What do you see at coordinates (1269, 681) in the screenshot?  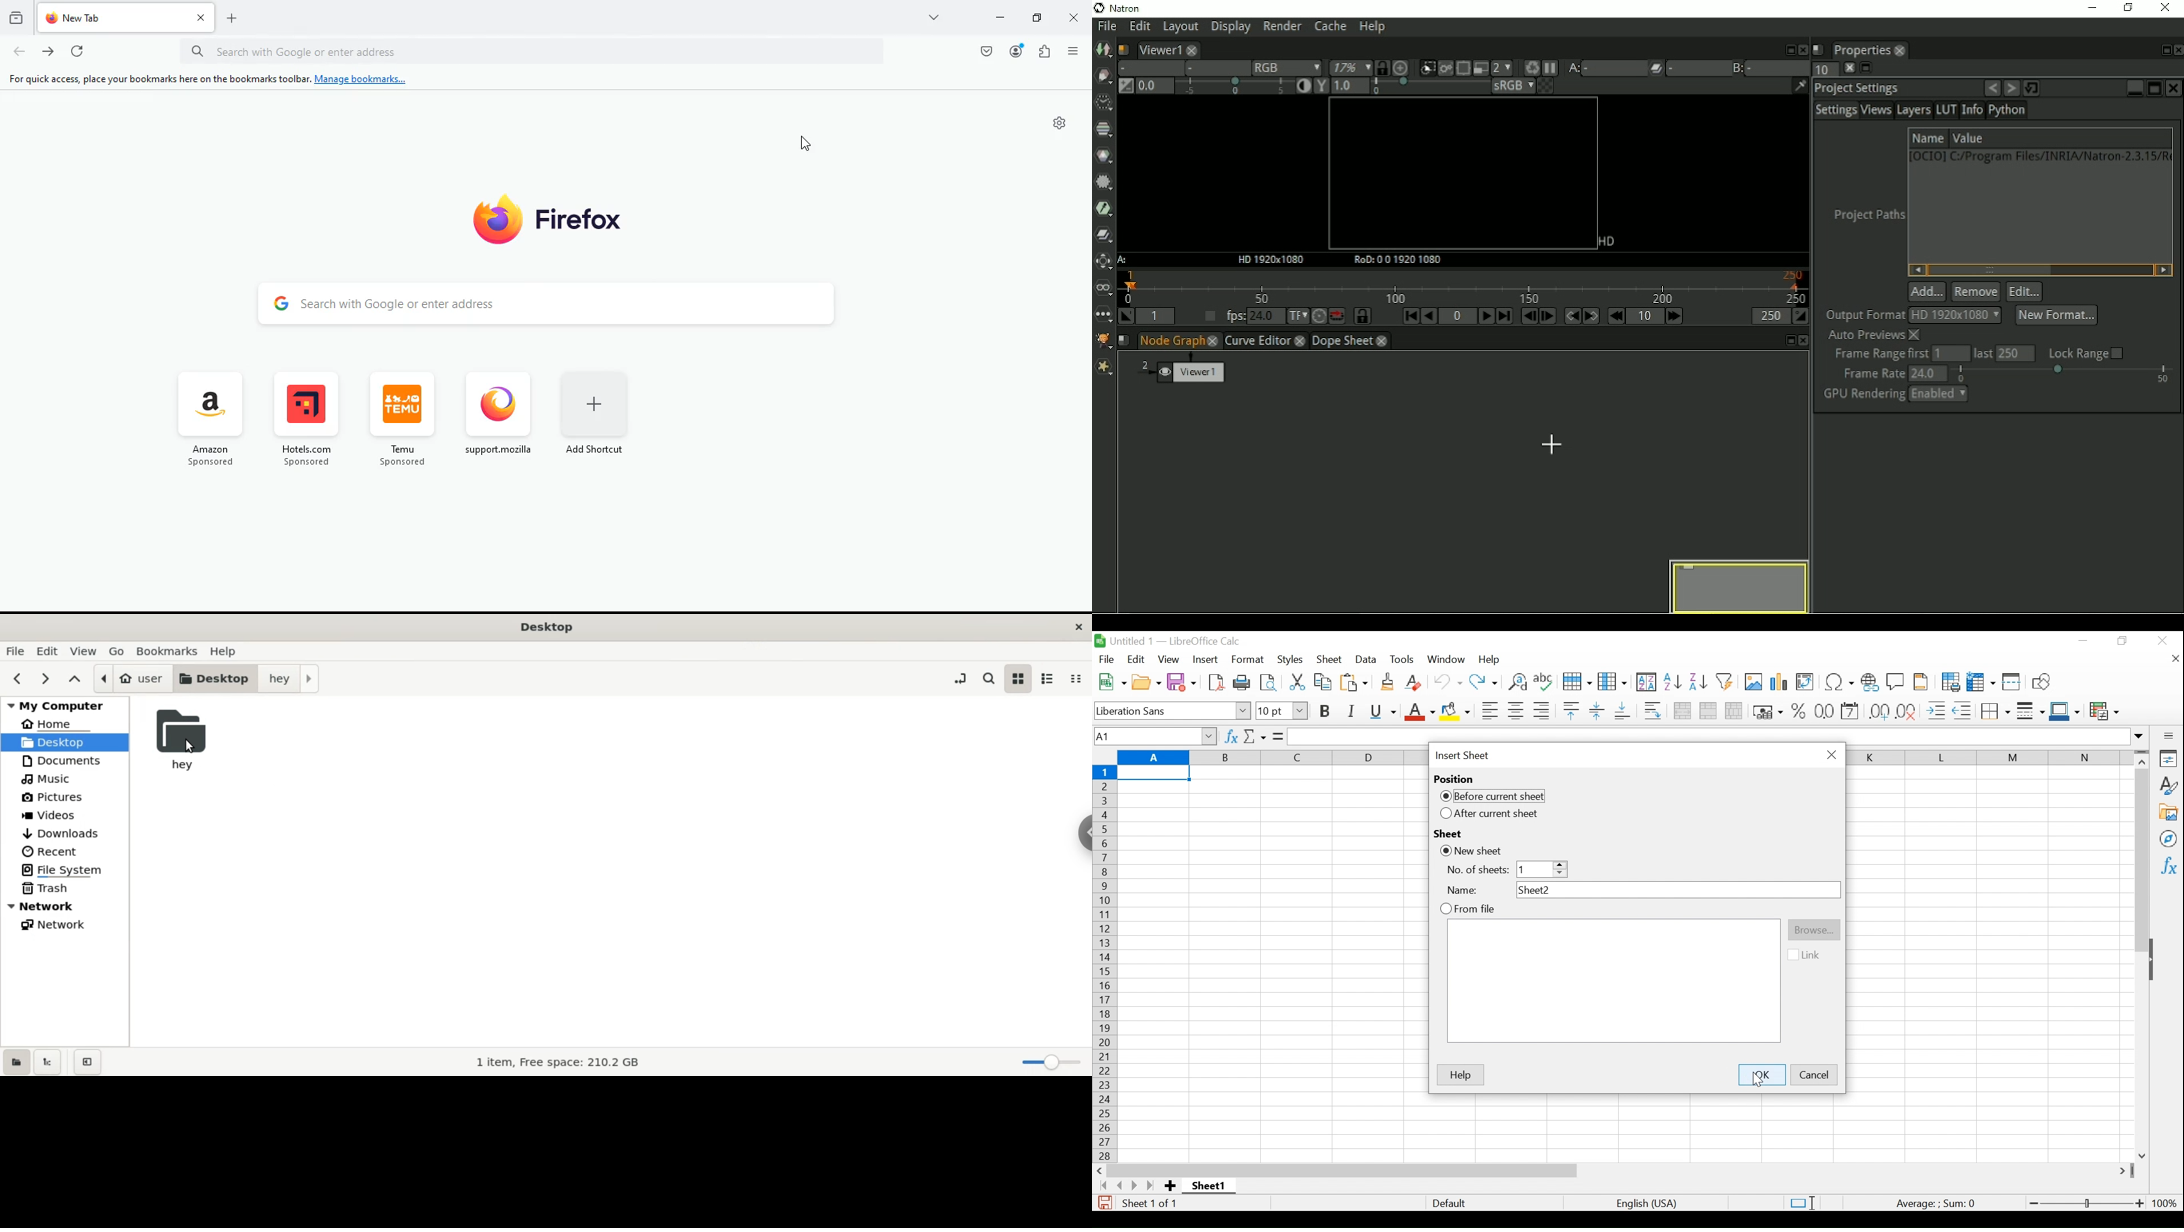 I see `Toggle print view` at bounding box center [1269, 681].